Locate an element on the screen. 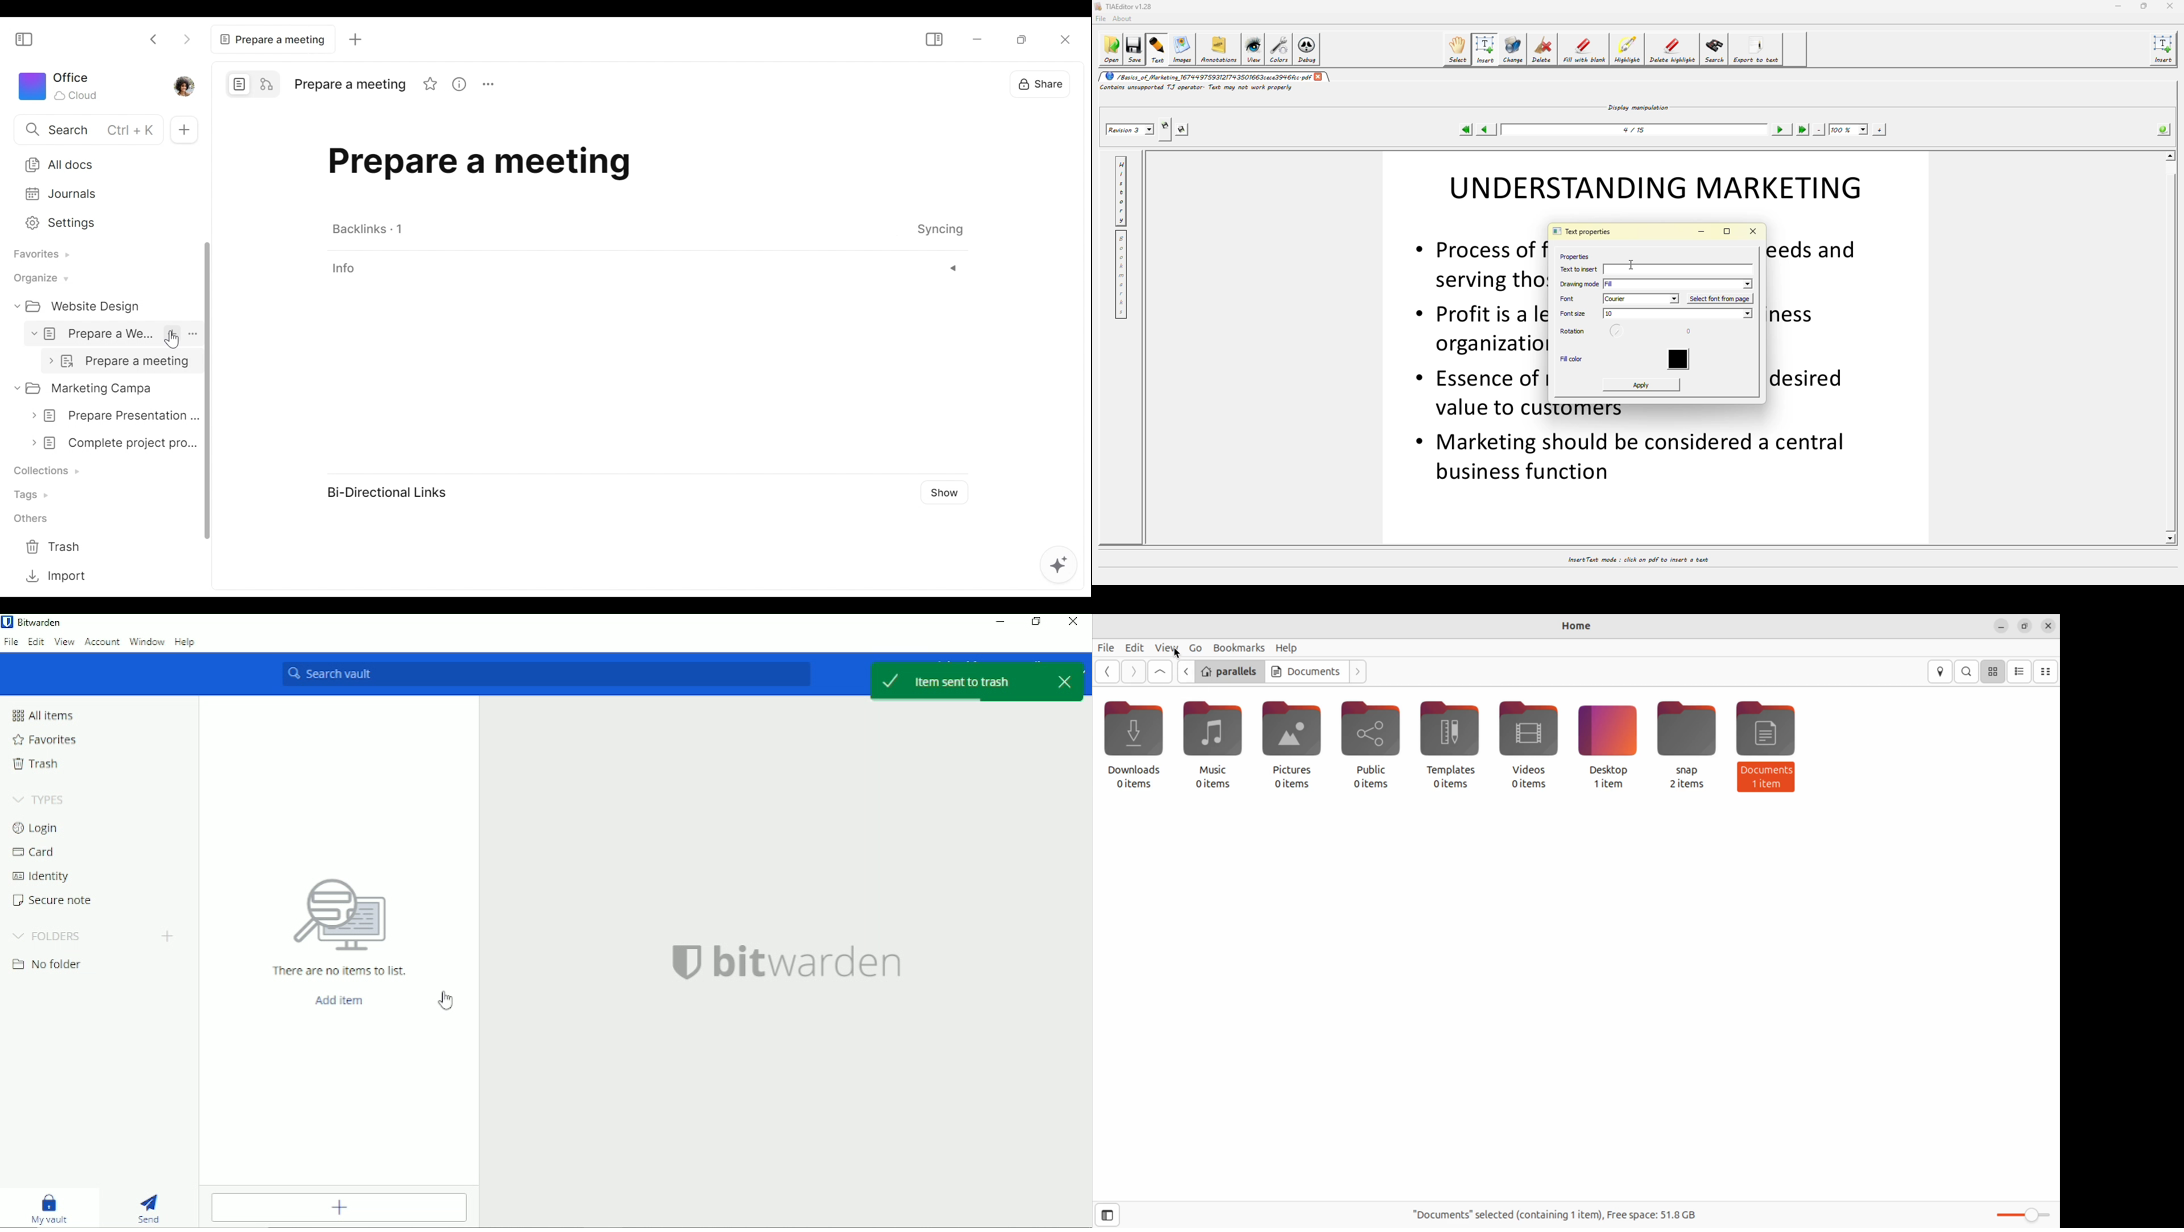 This screenshot has height=1232, width=2184. Import is located at coordinates (53, 575).